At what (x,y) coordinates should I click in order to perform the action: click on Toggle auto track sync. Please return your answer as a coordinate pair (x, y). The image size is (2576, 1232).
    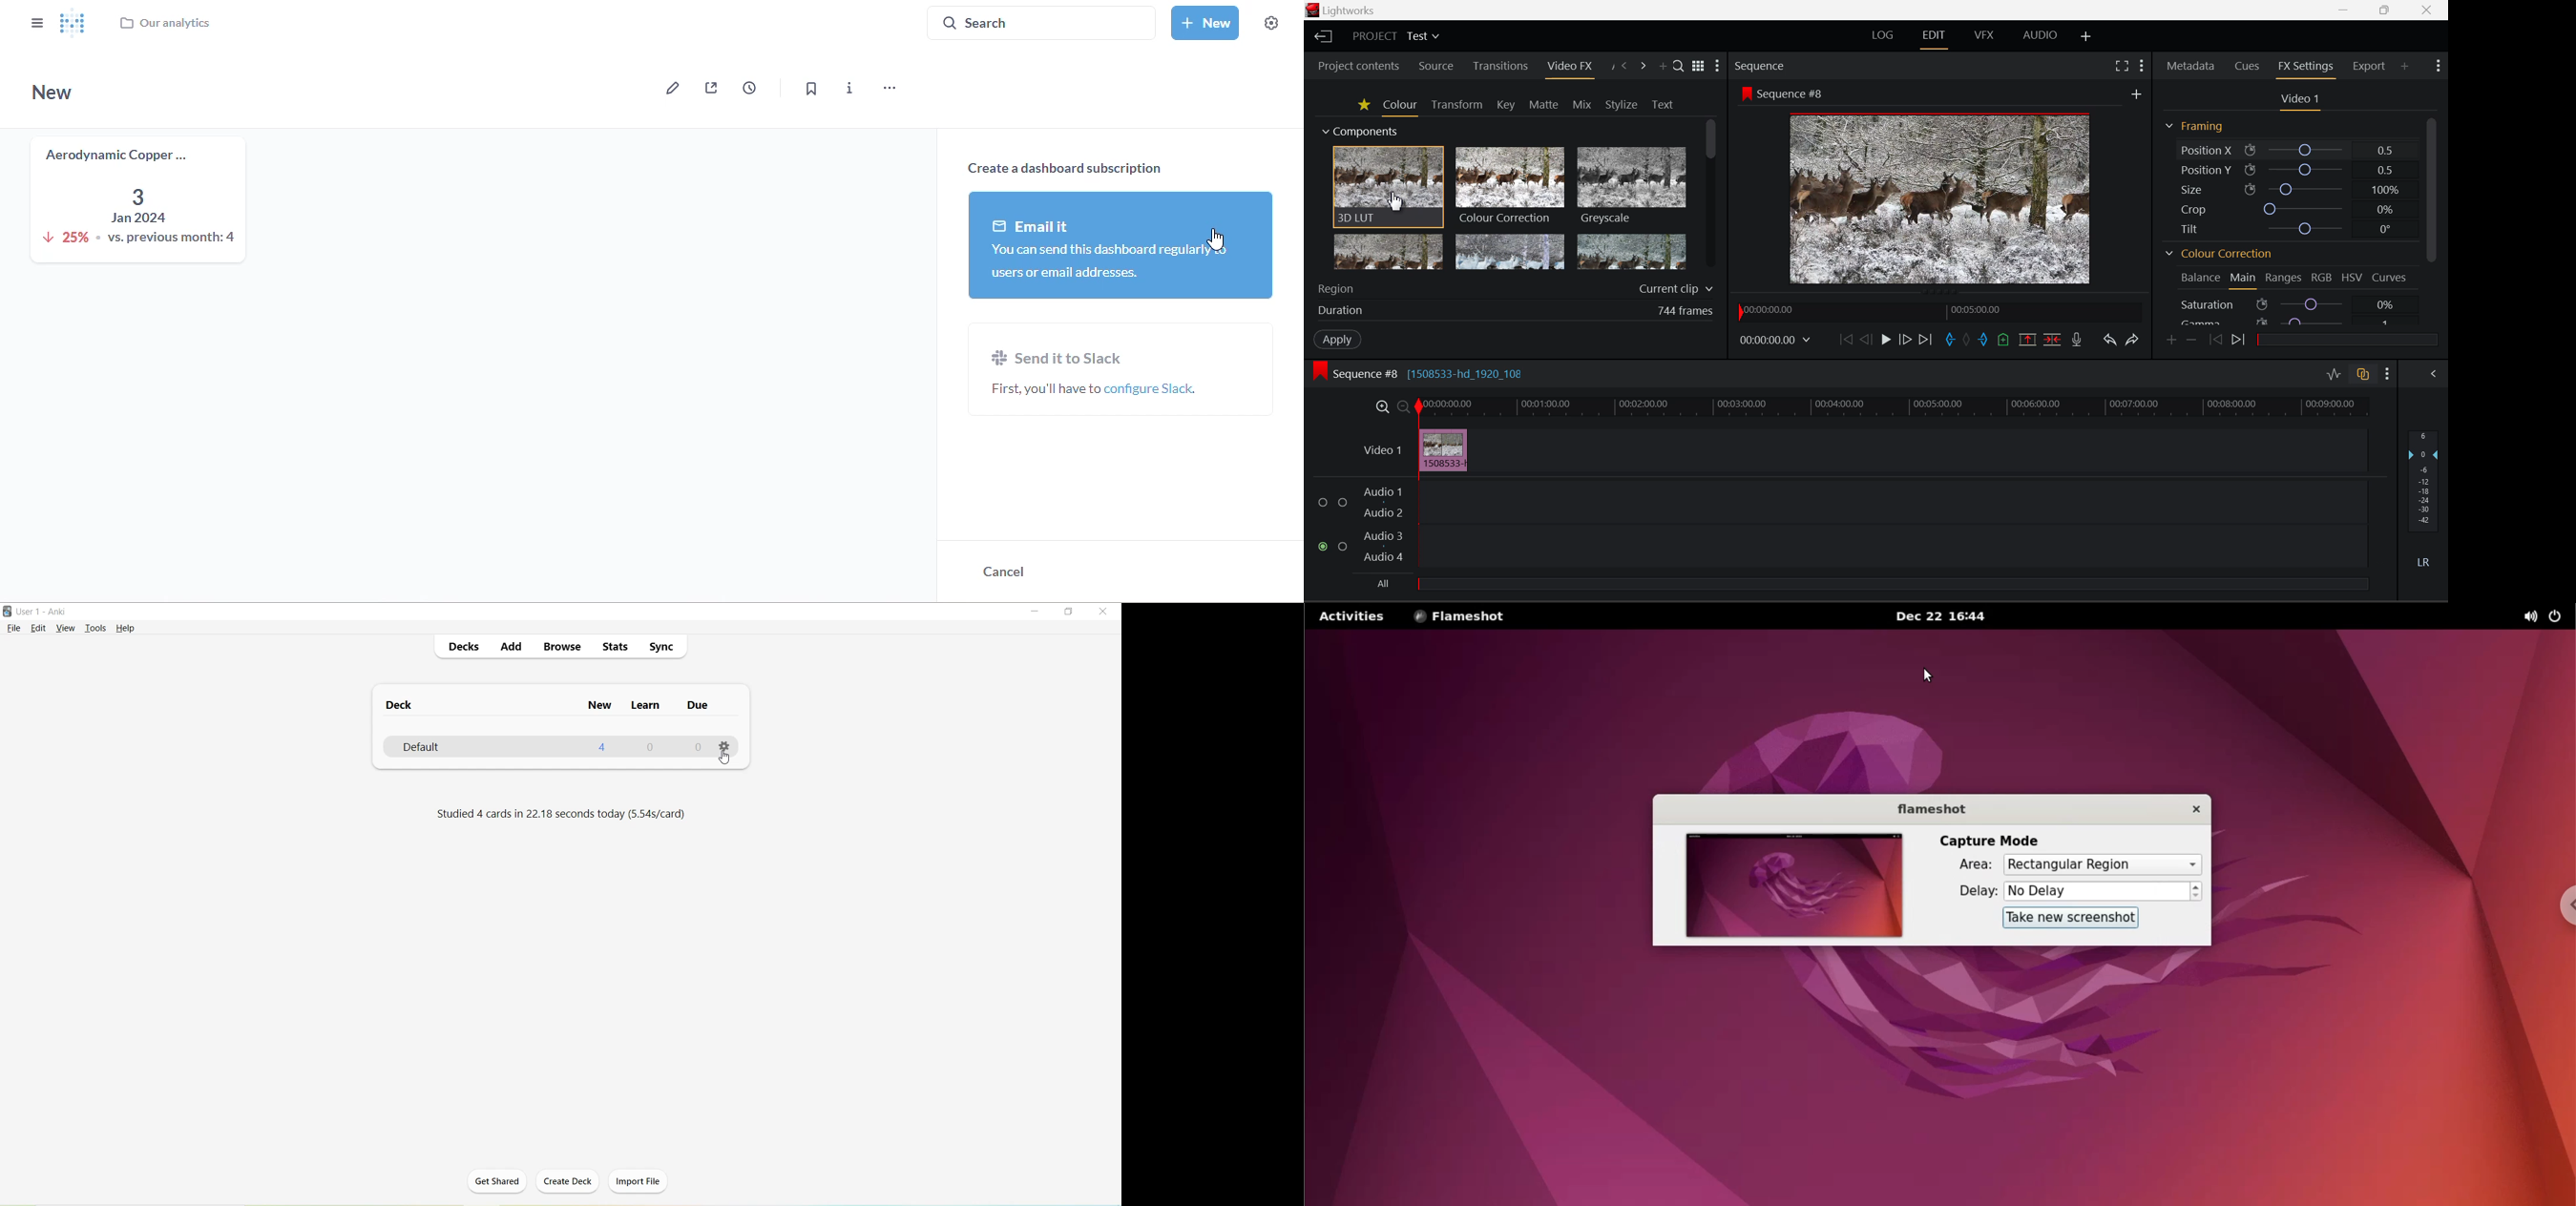
    Looking at the image, I should click on (2363, 374).